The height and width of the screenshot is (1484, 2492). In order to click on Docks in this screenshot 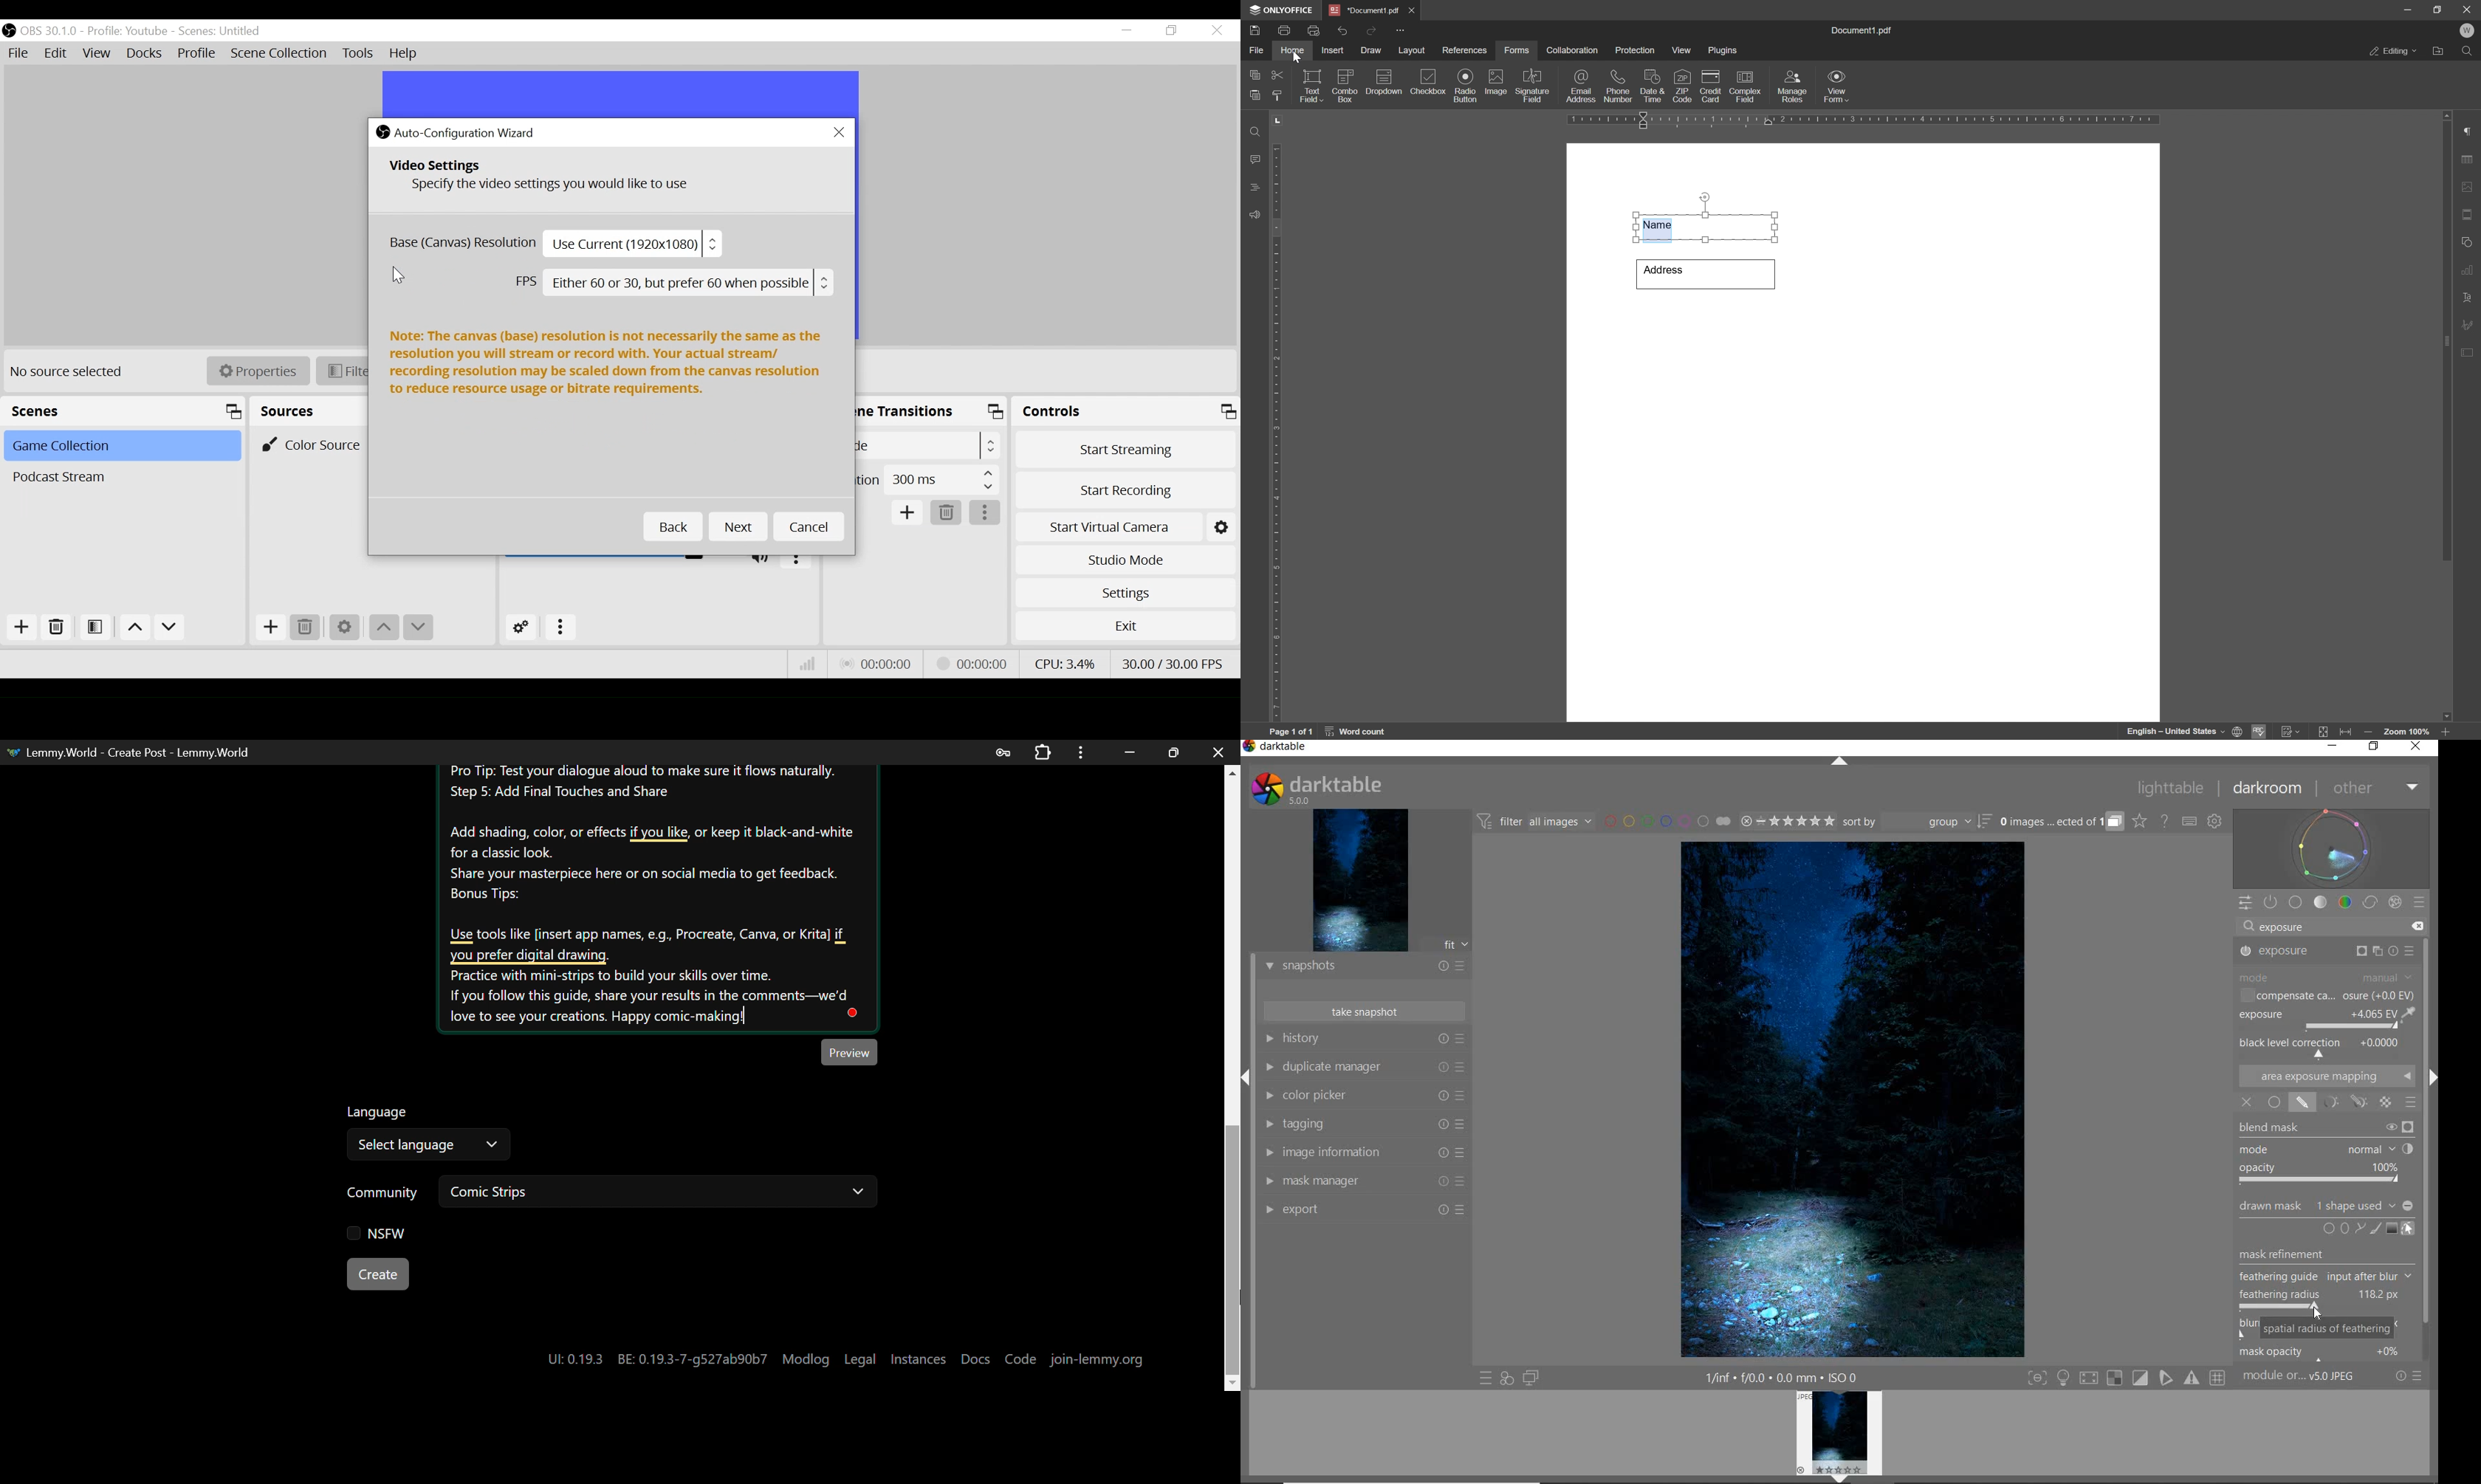, I will do `click(145, 53)`.